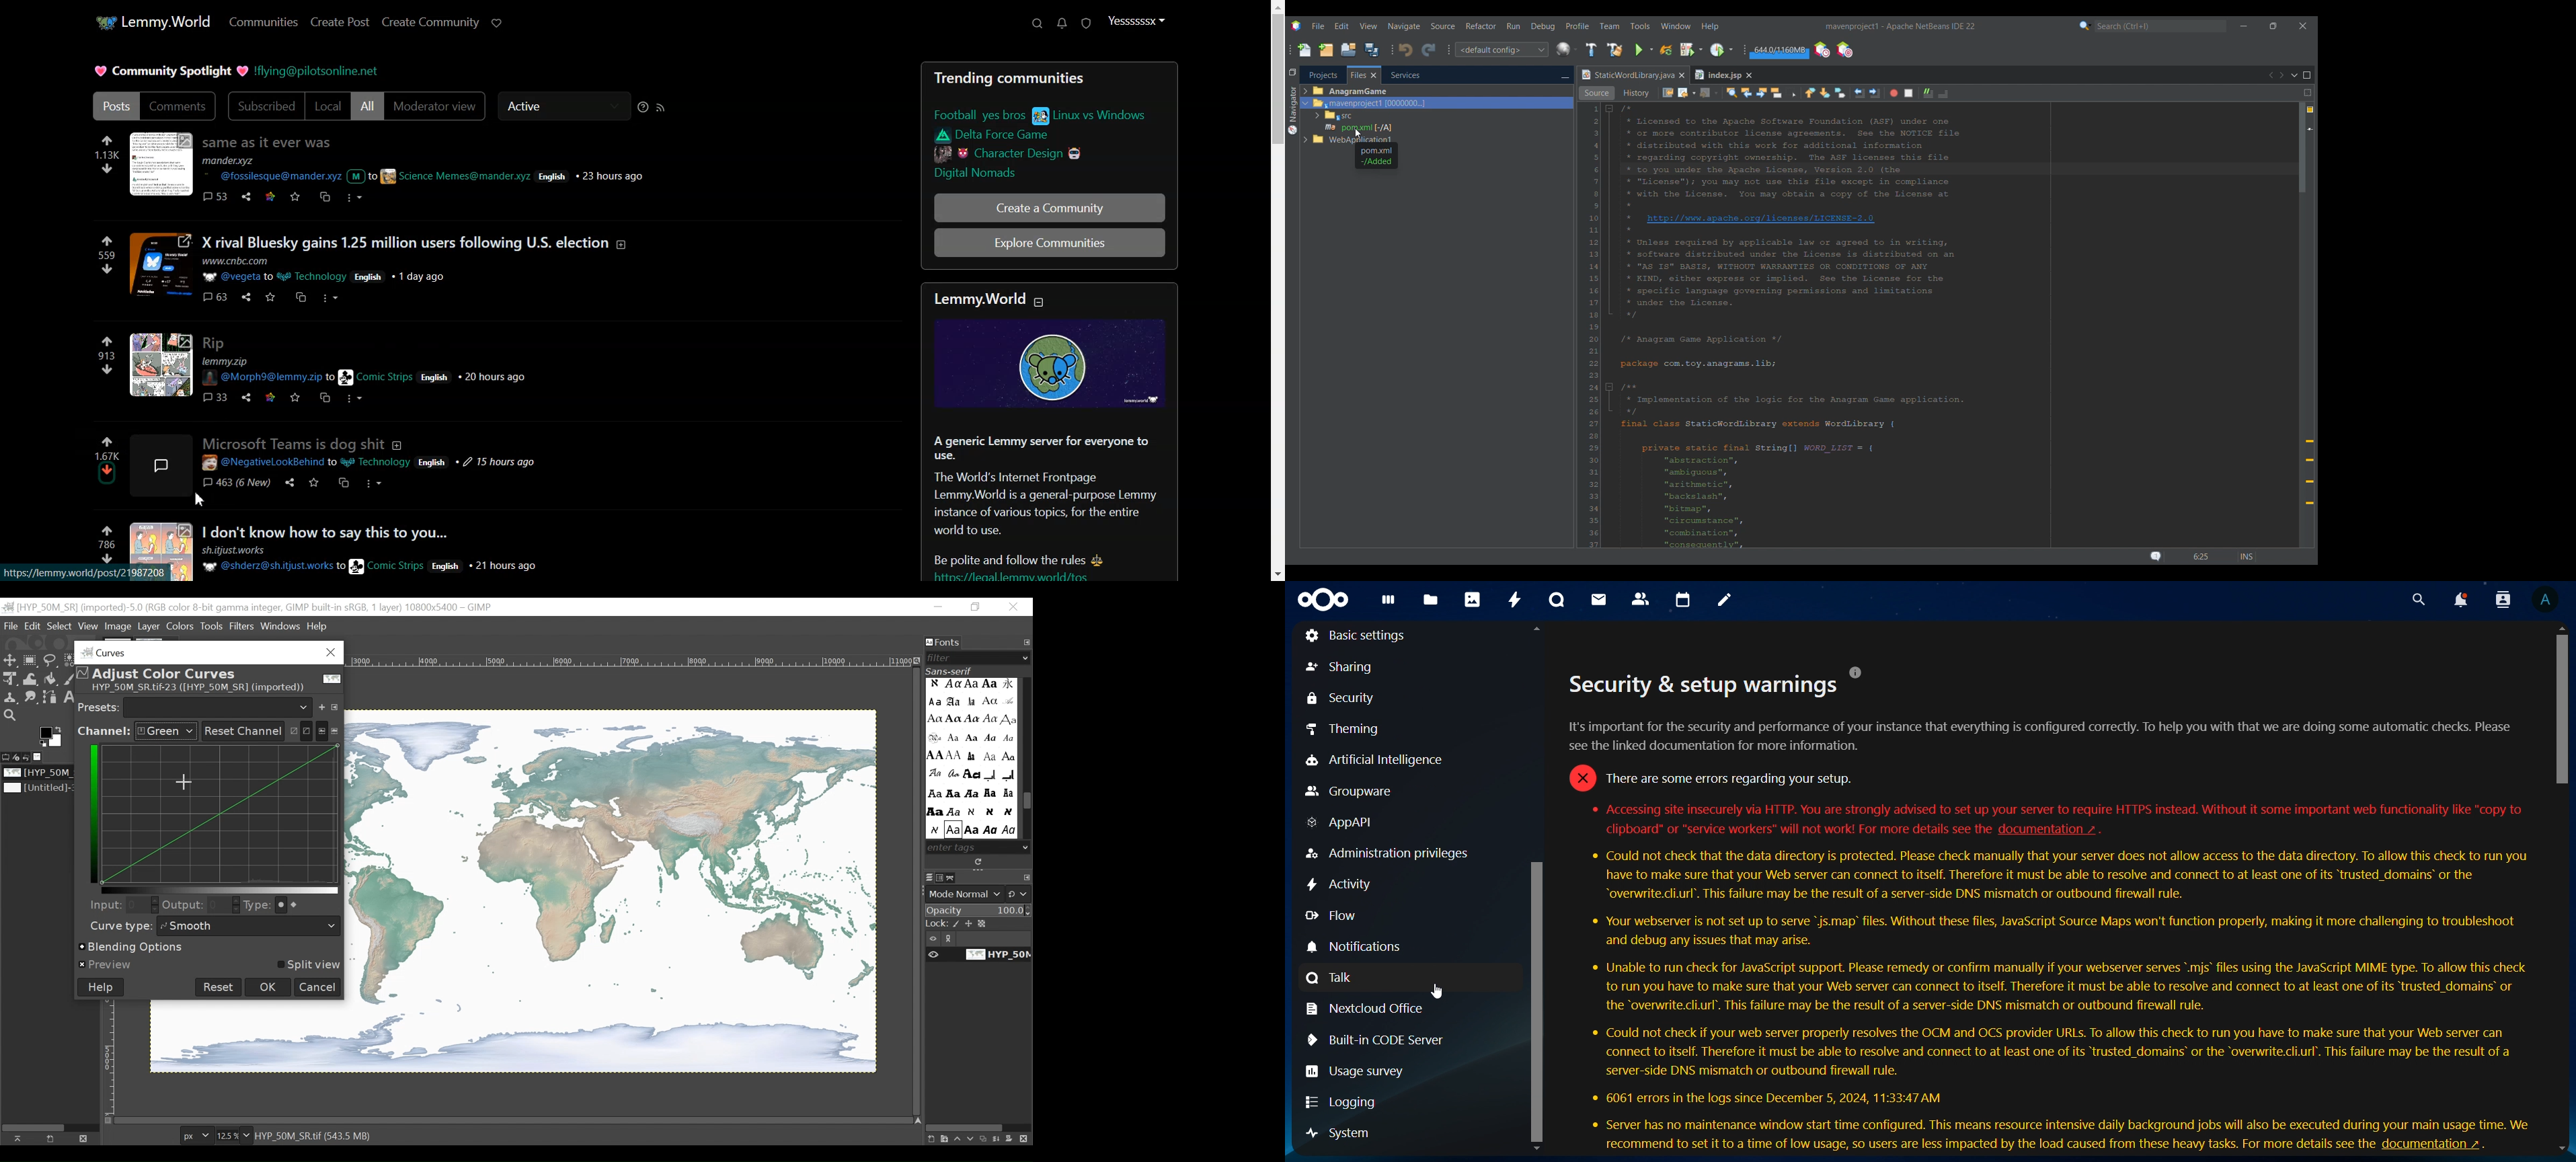  What do you see at coordinates (371, 463) in the screenshot?
I see `Hyperlink` at bounding box center [371, 463].